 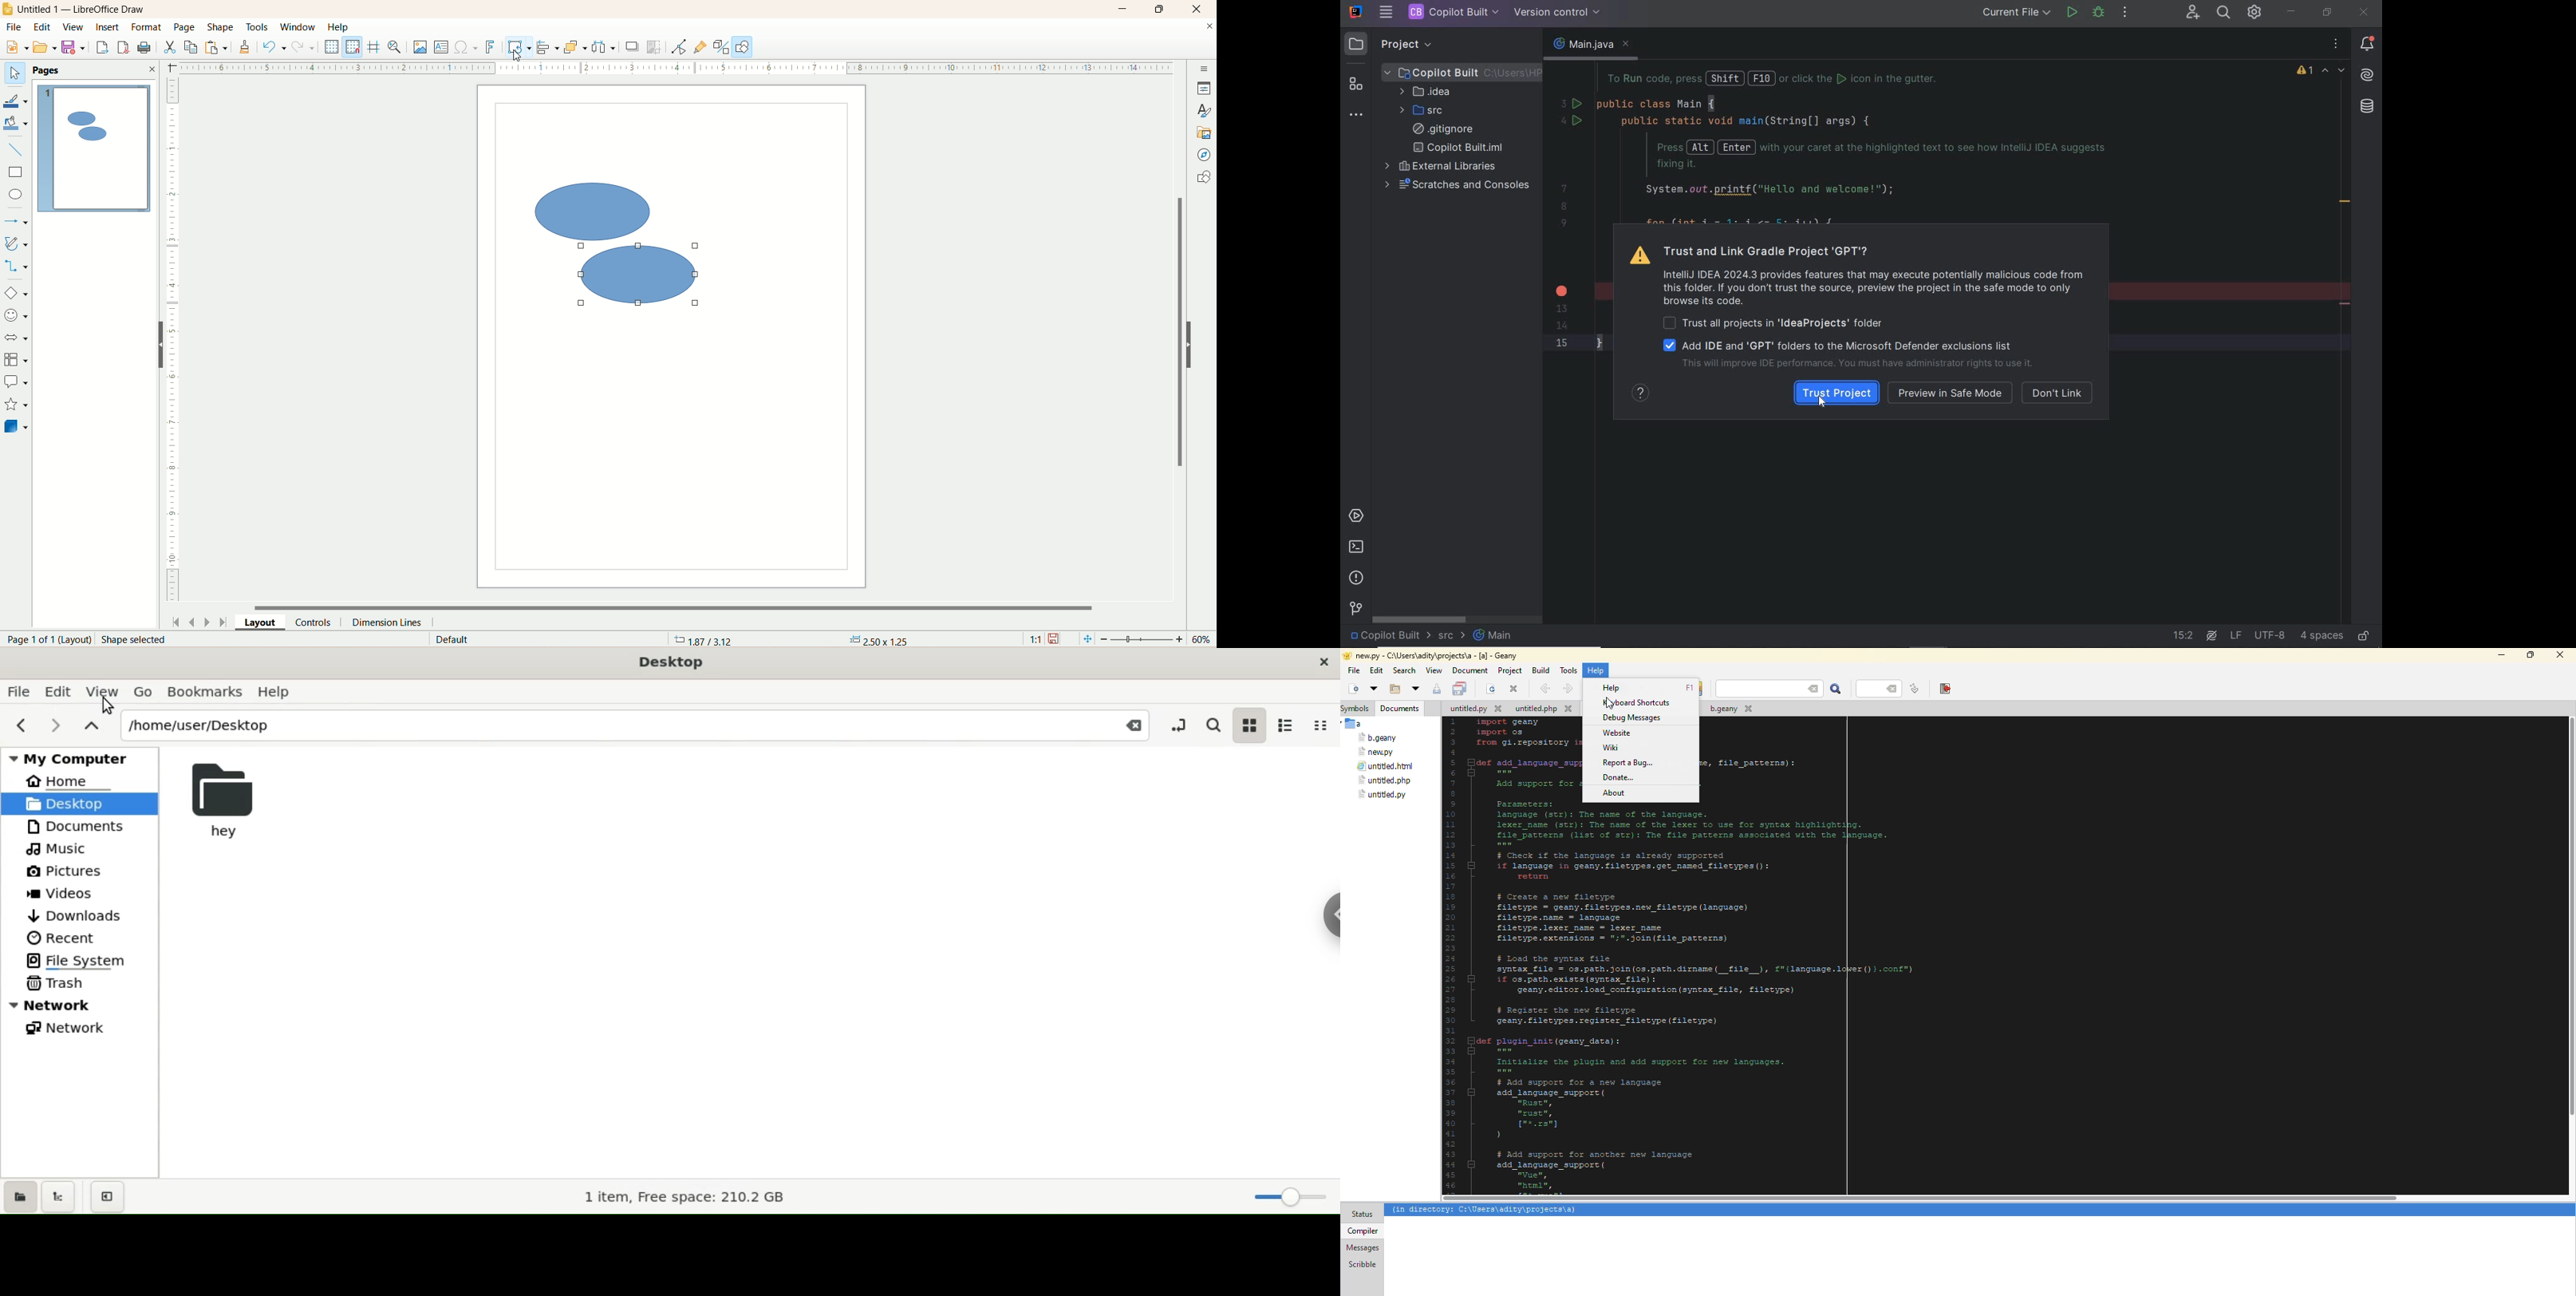 What do you see at coordinates (1204, 109) in the screenshot?
I see `style` at bounding box center [1204, 109].